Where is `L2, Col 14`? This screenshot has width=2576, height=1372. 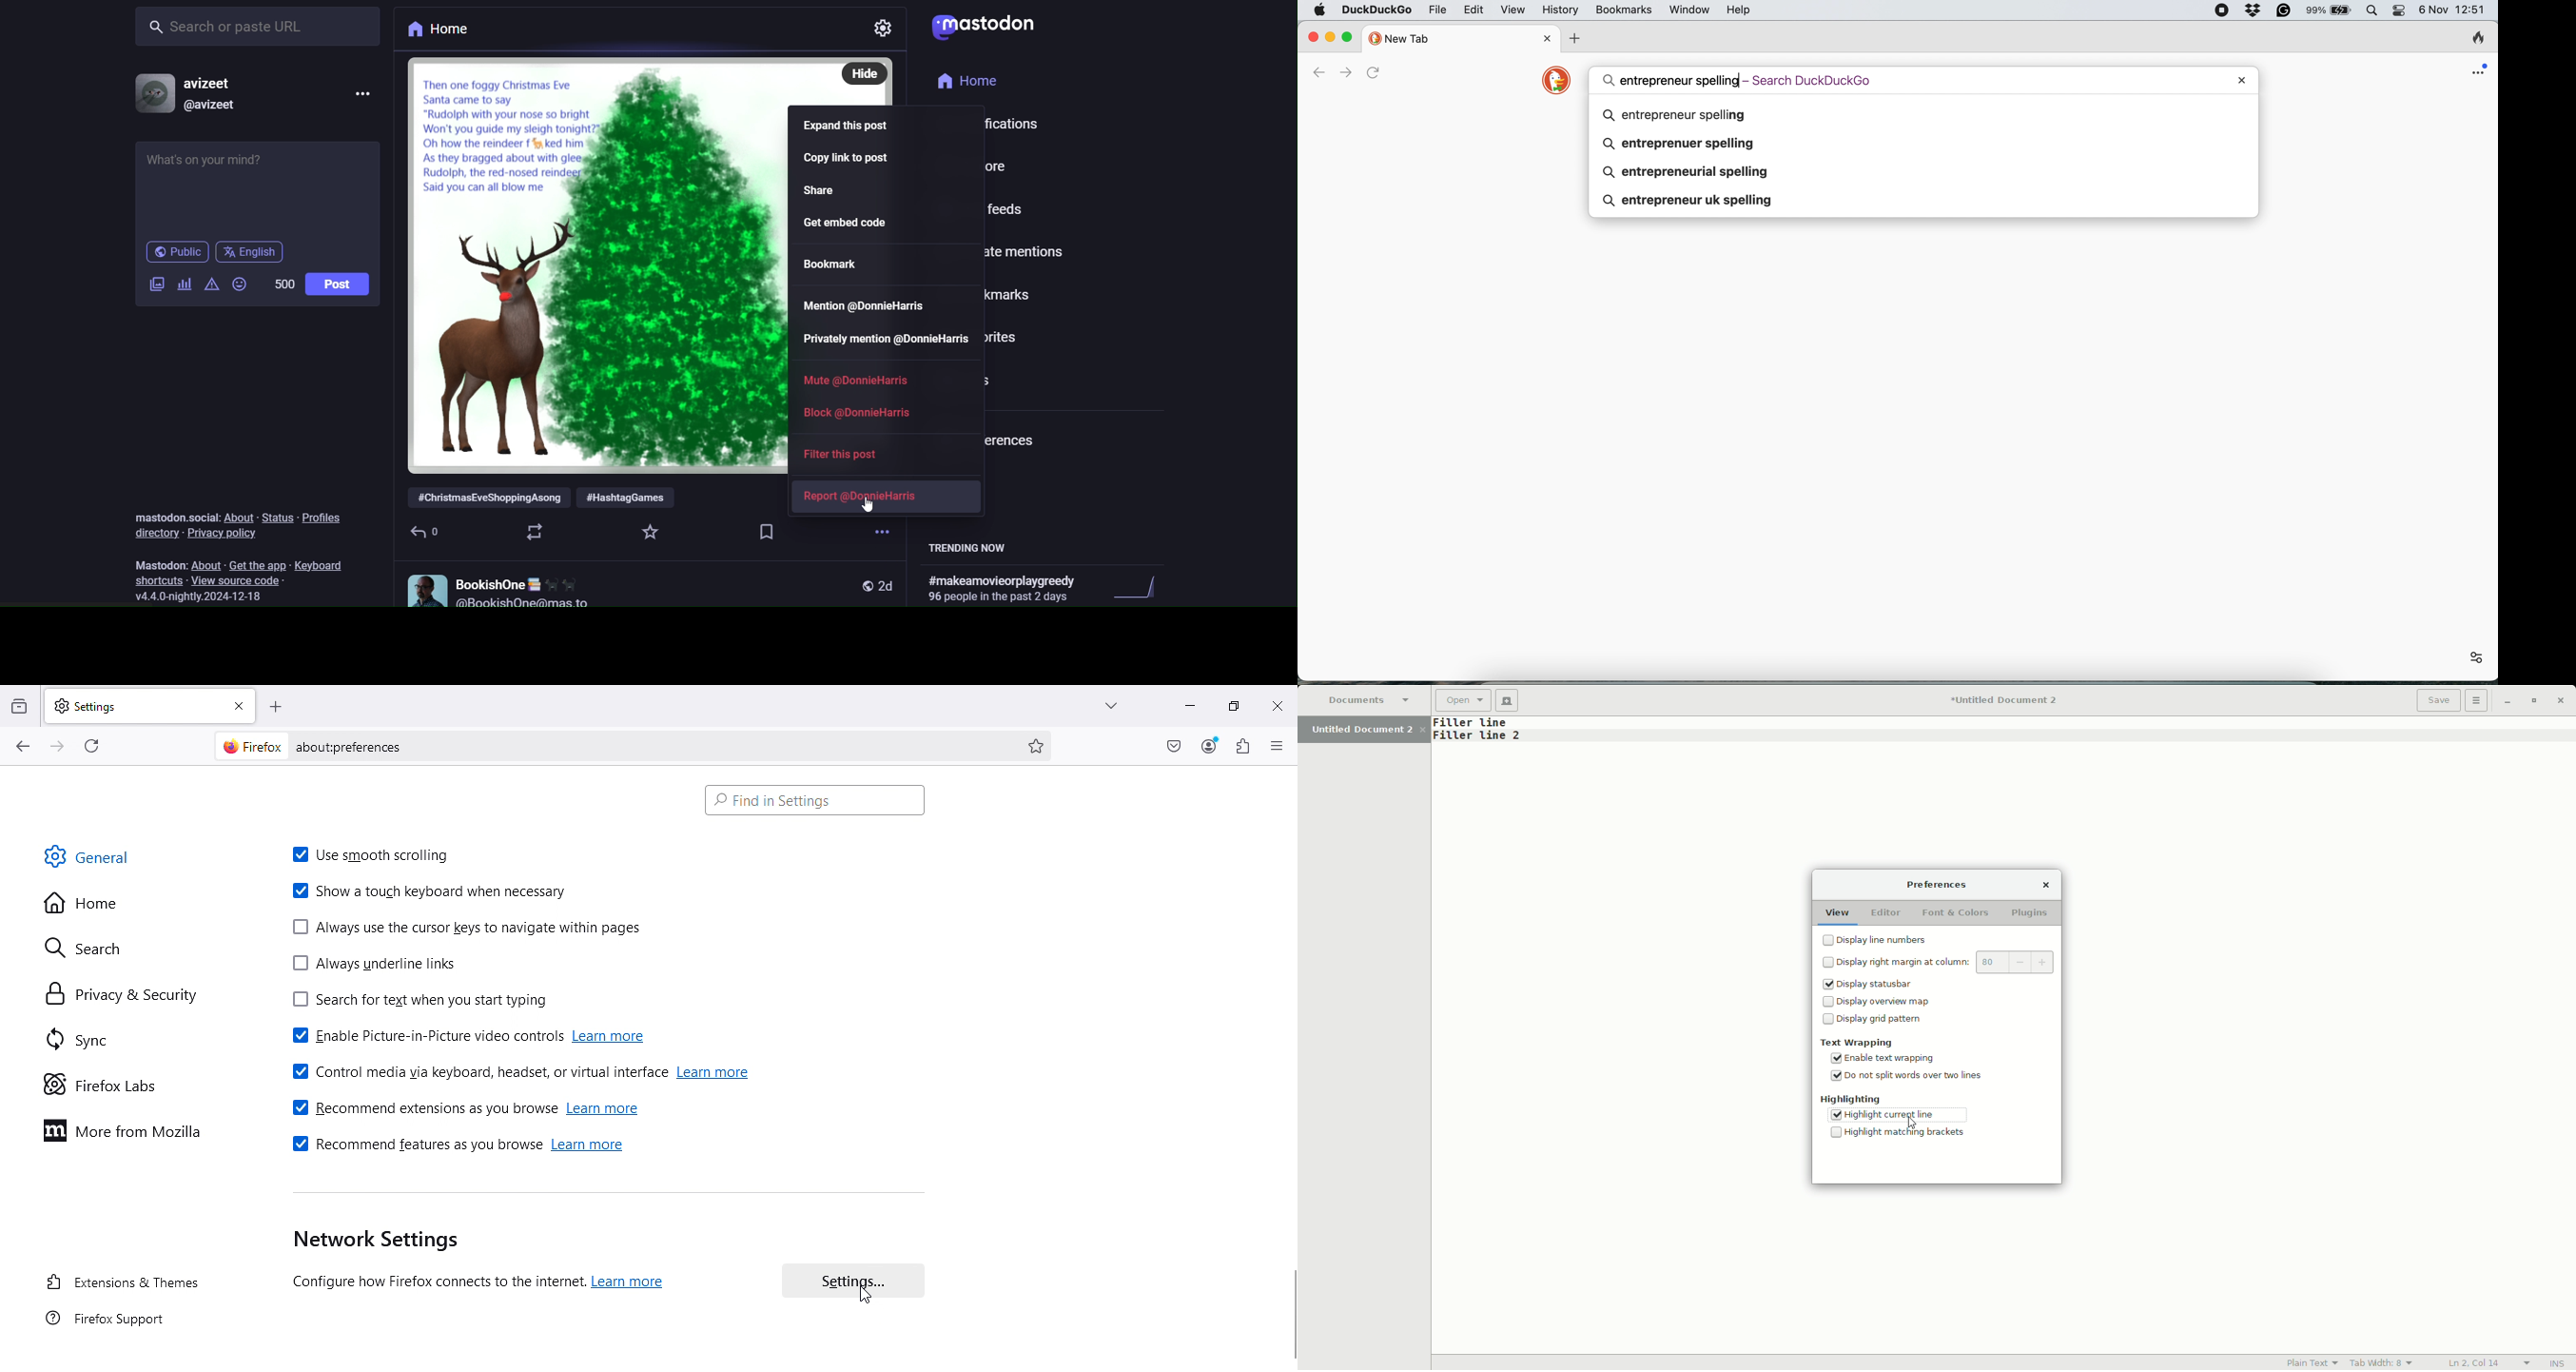
L2, Col 14 is located at coordinates (2475, 1362).